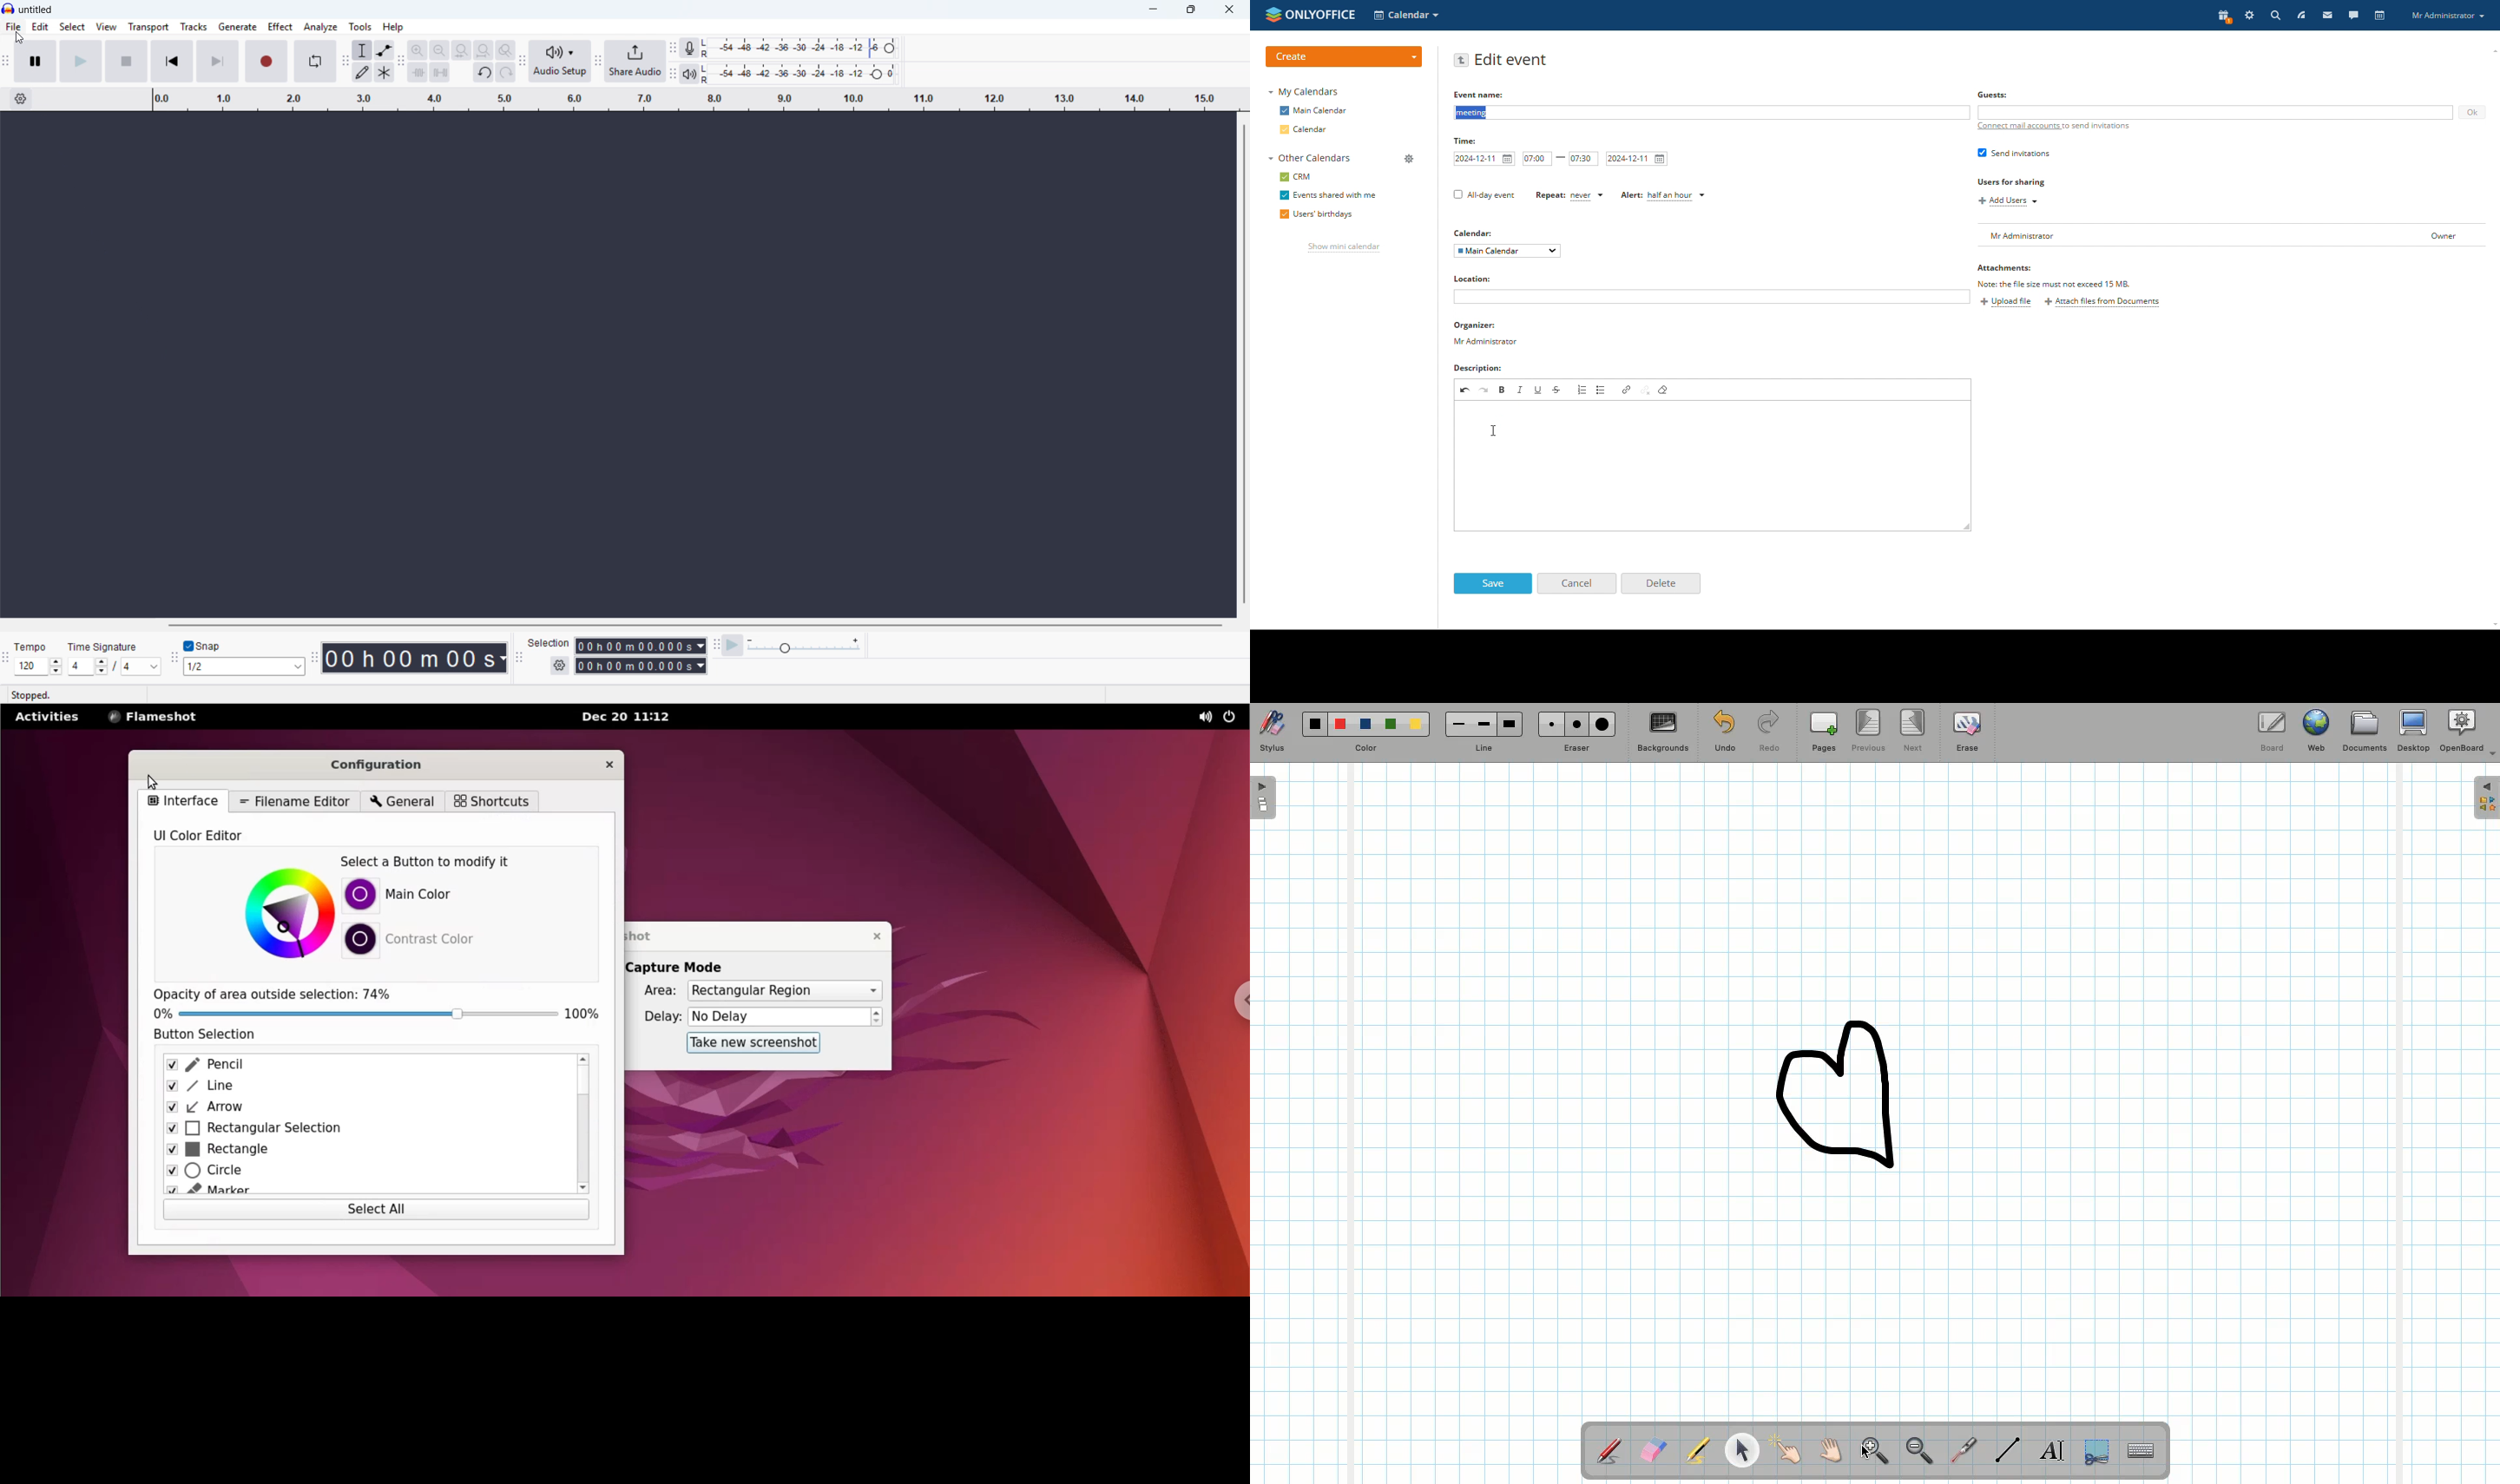 The image size is (2520, 1484). Describe the element at coordinates (1497, 431) in the screenshot. I see `cursor` at that location.